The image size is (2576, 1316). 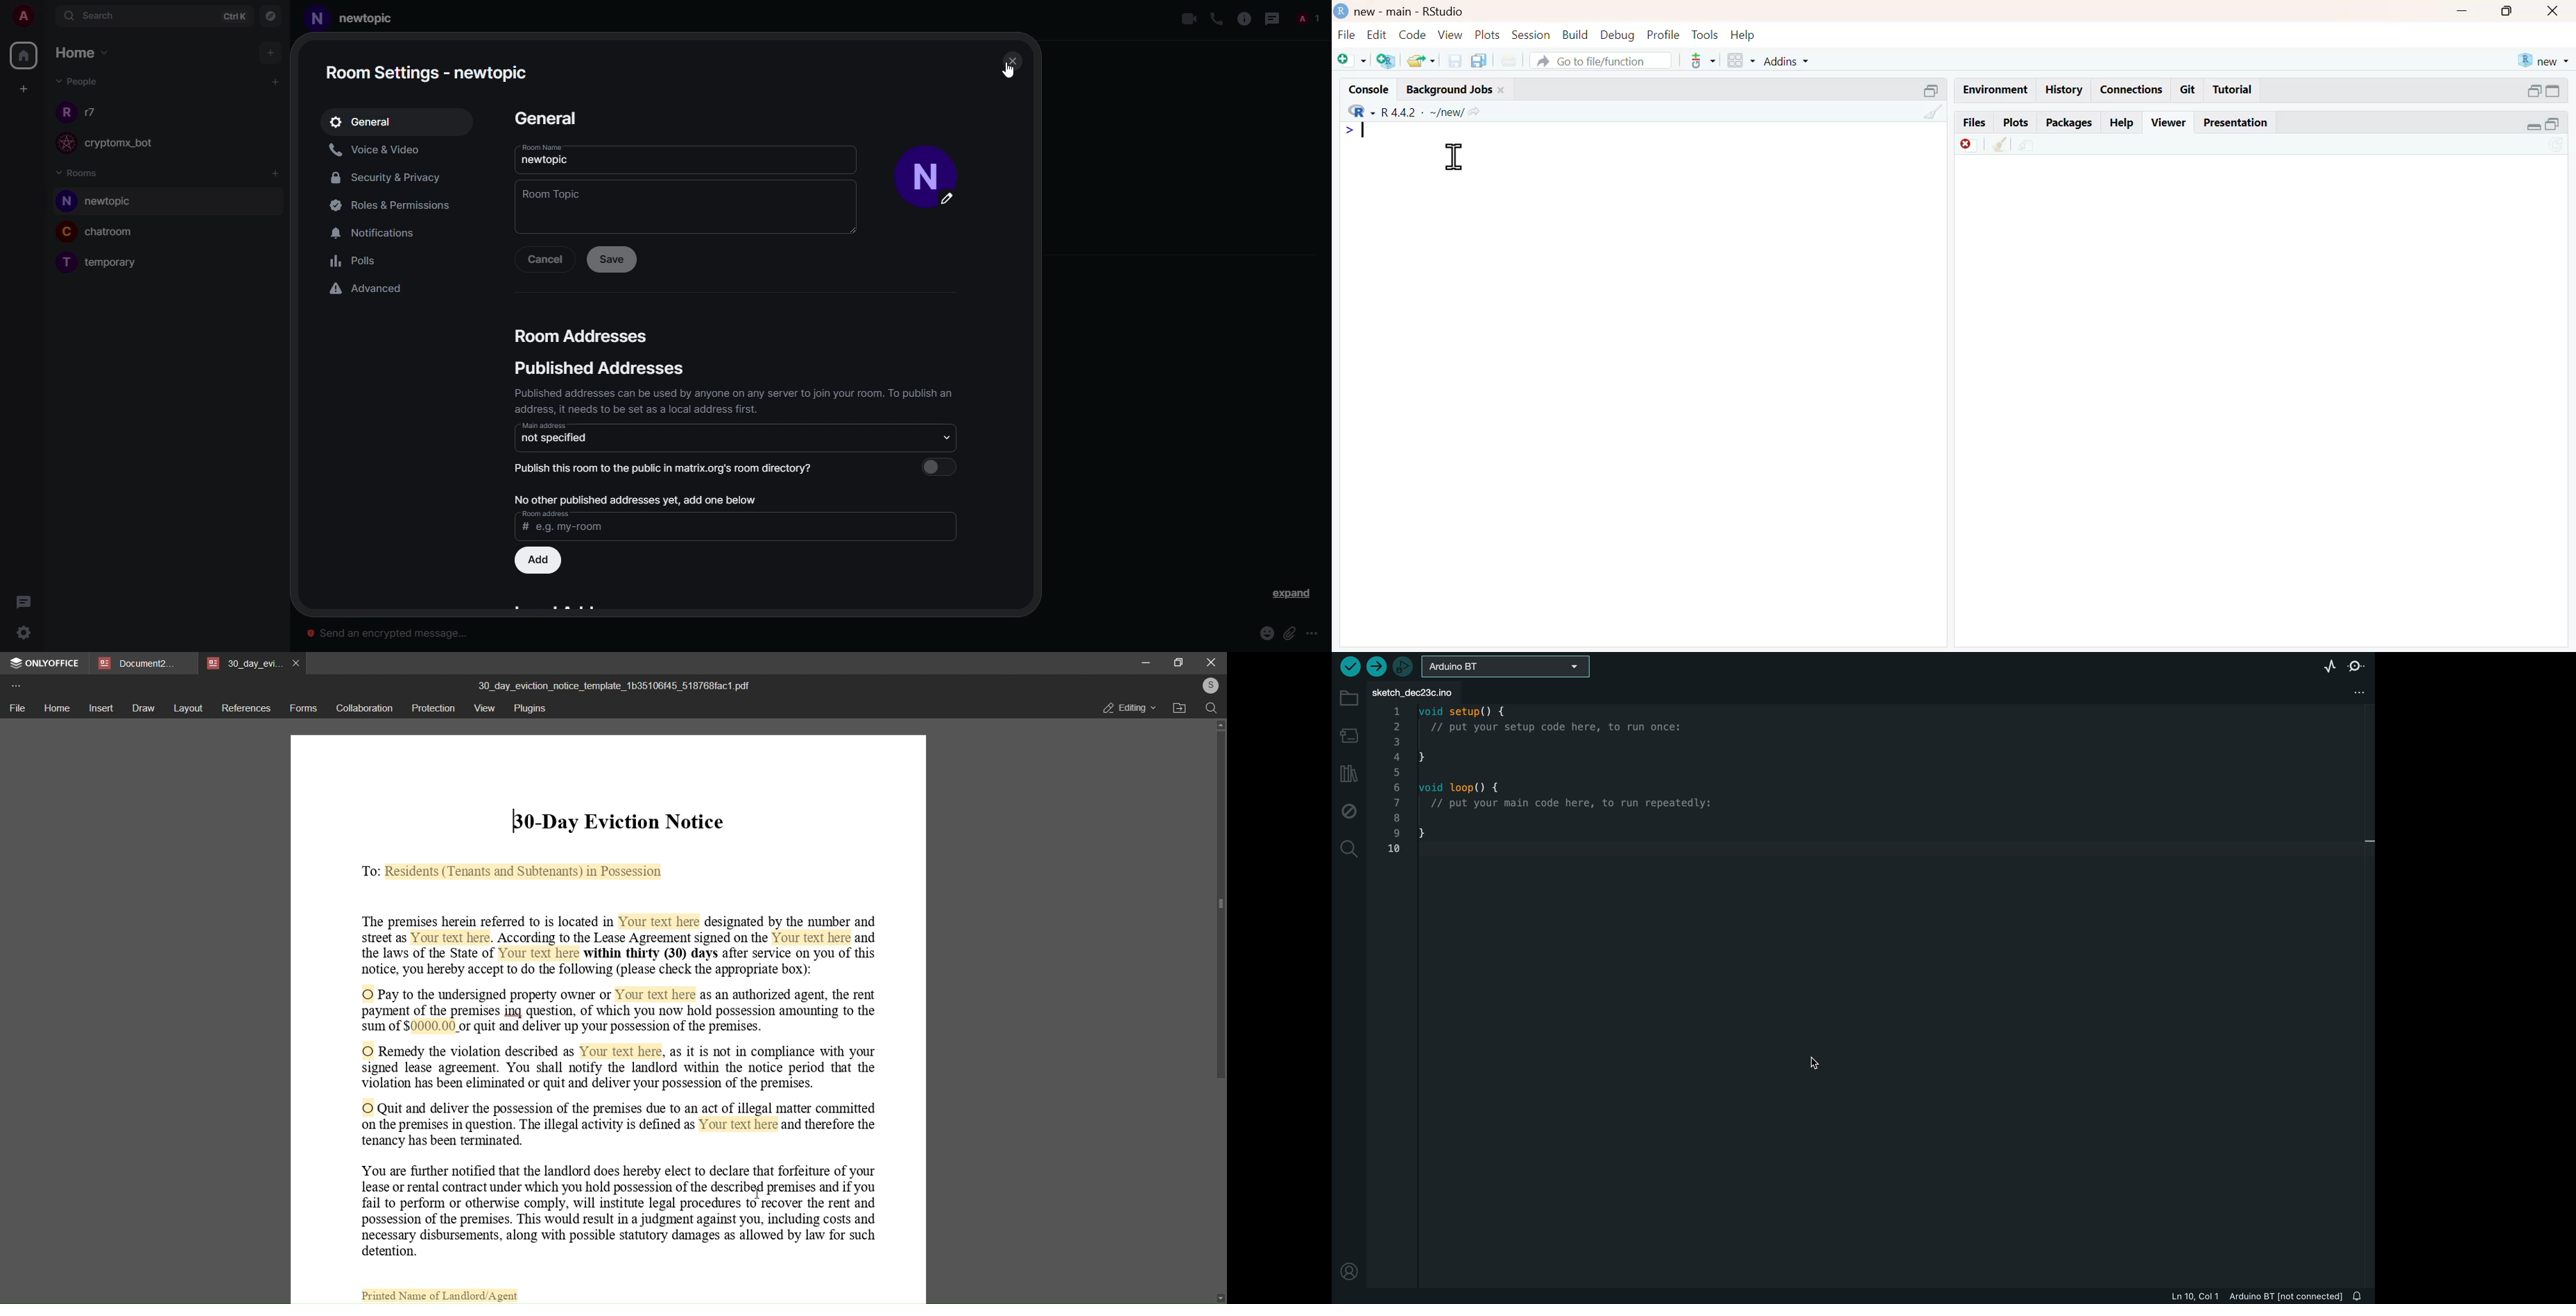 I want to click on background jobs, so click(x=1446, y=89).